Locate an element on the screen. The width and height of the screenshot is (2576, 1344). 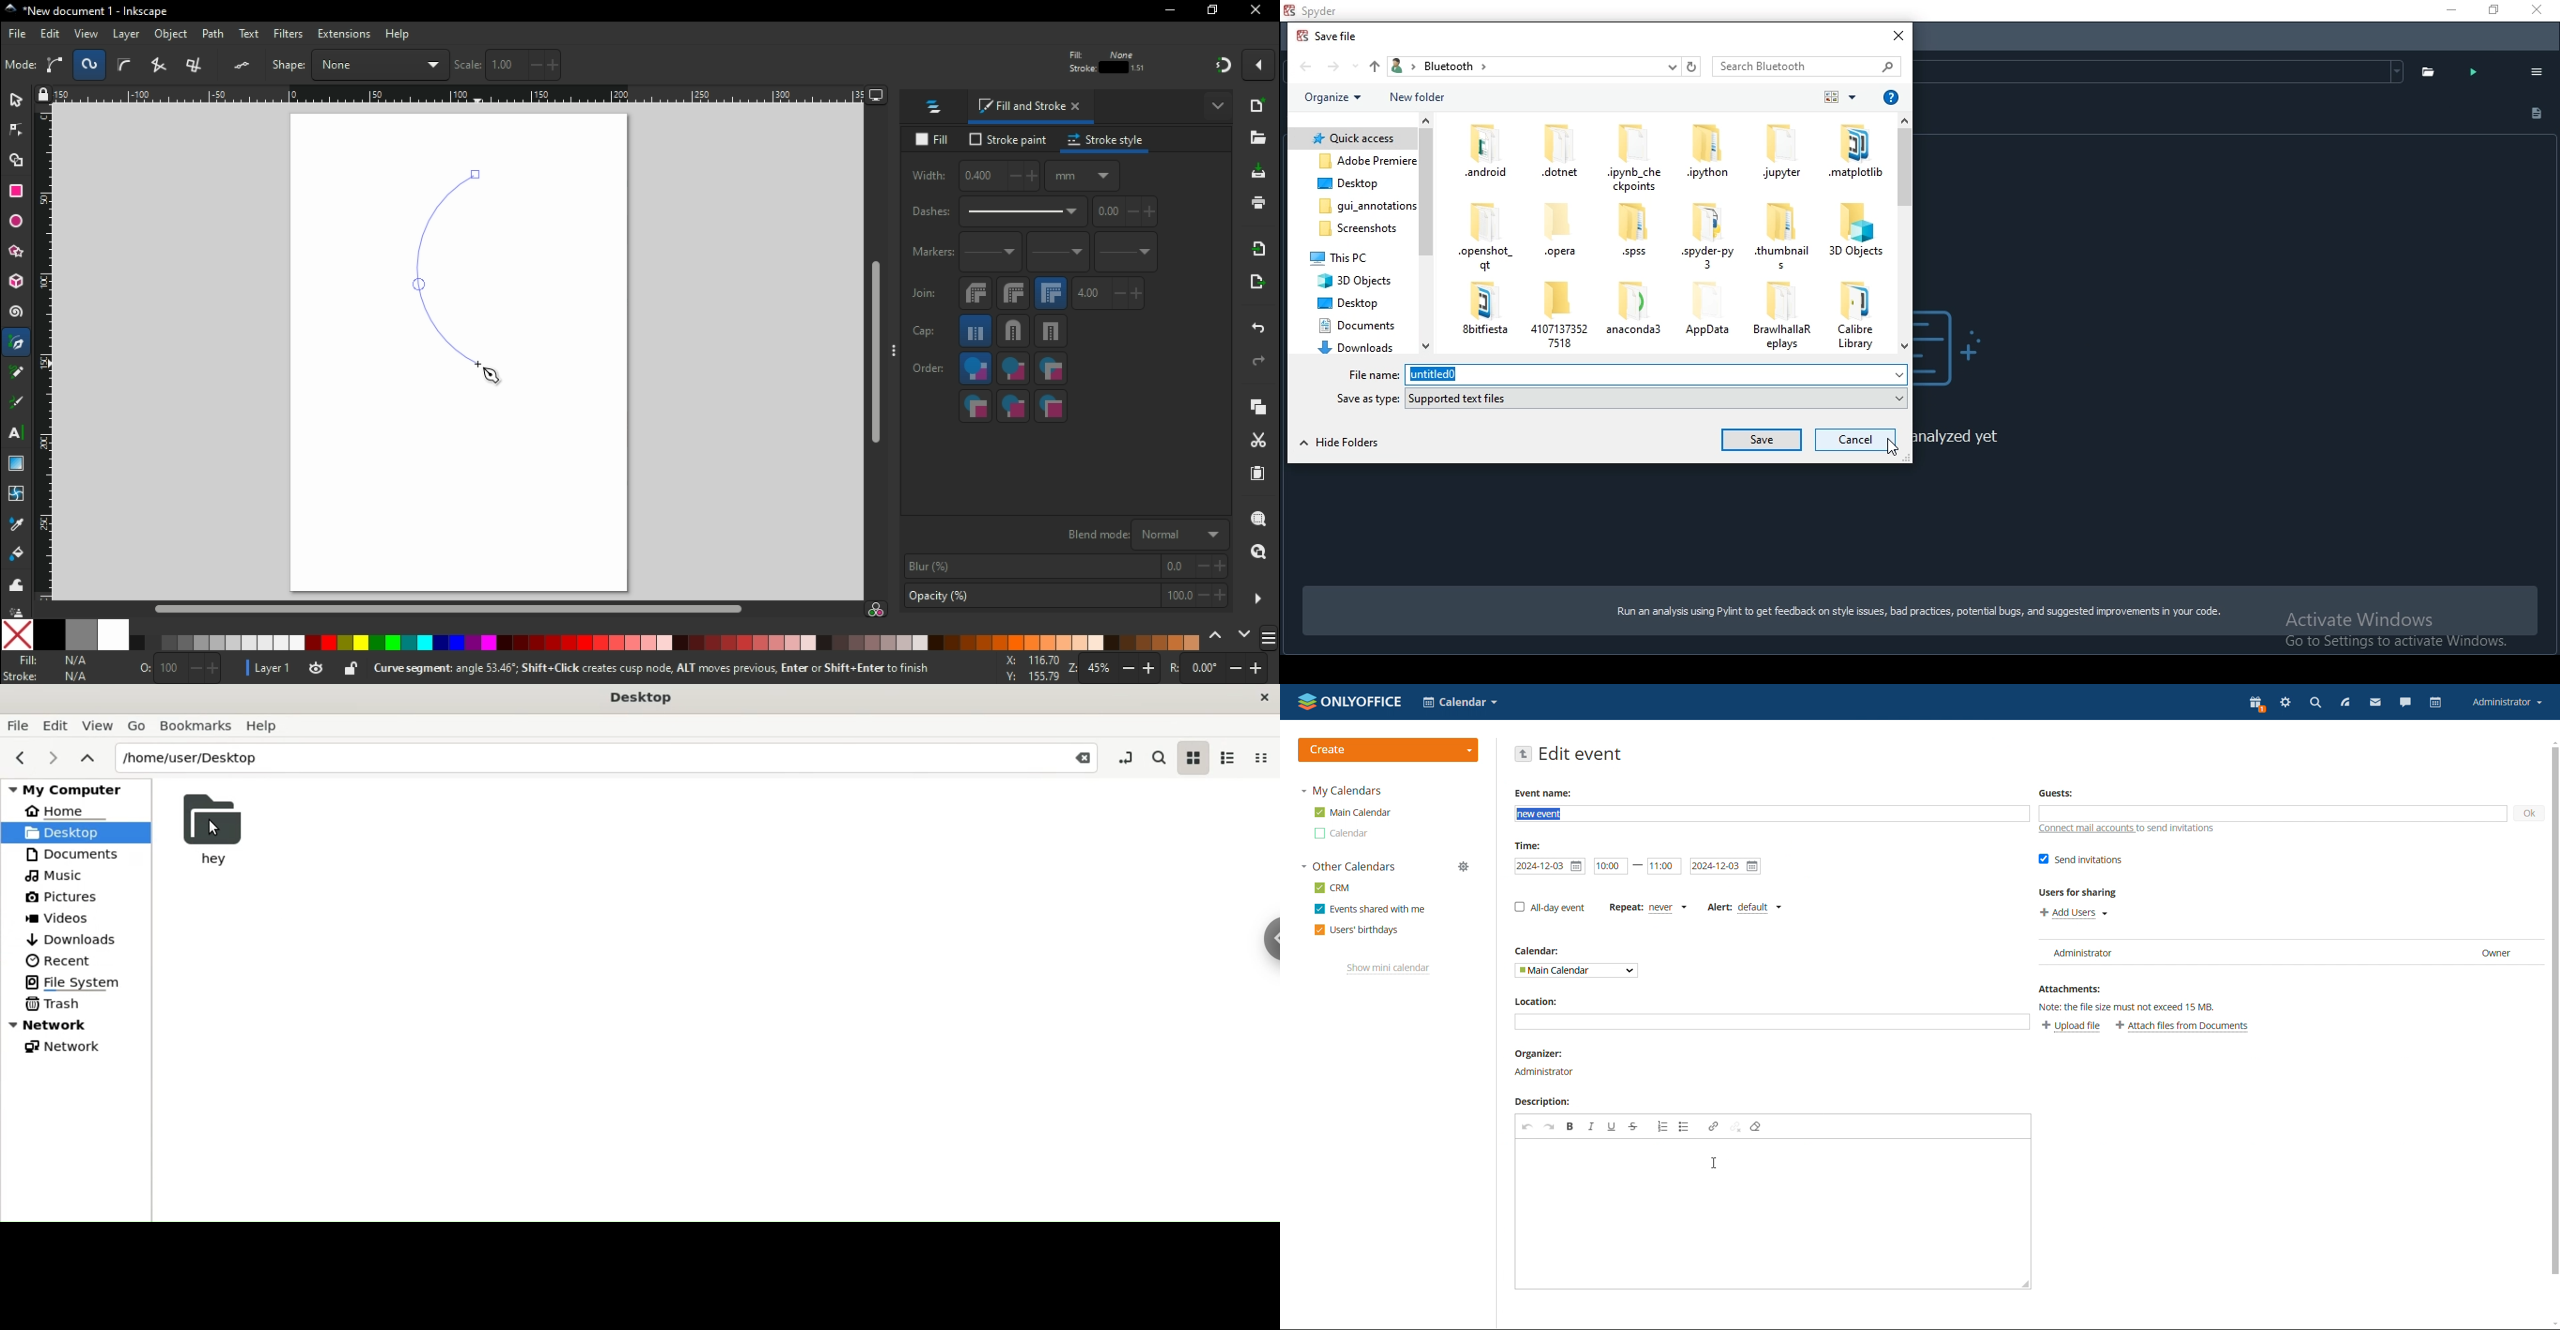
round is located at coordinates (1014, 297).